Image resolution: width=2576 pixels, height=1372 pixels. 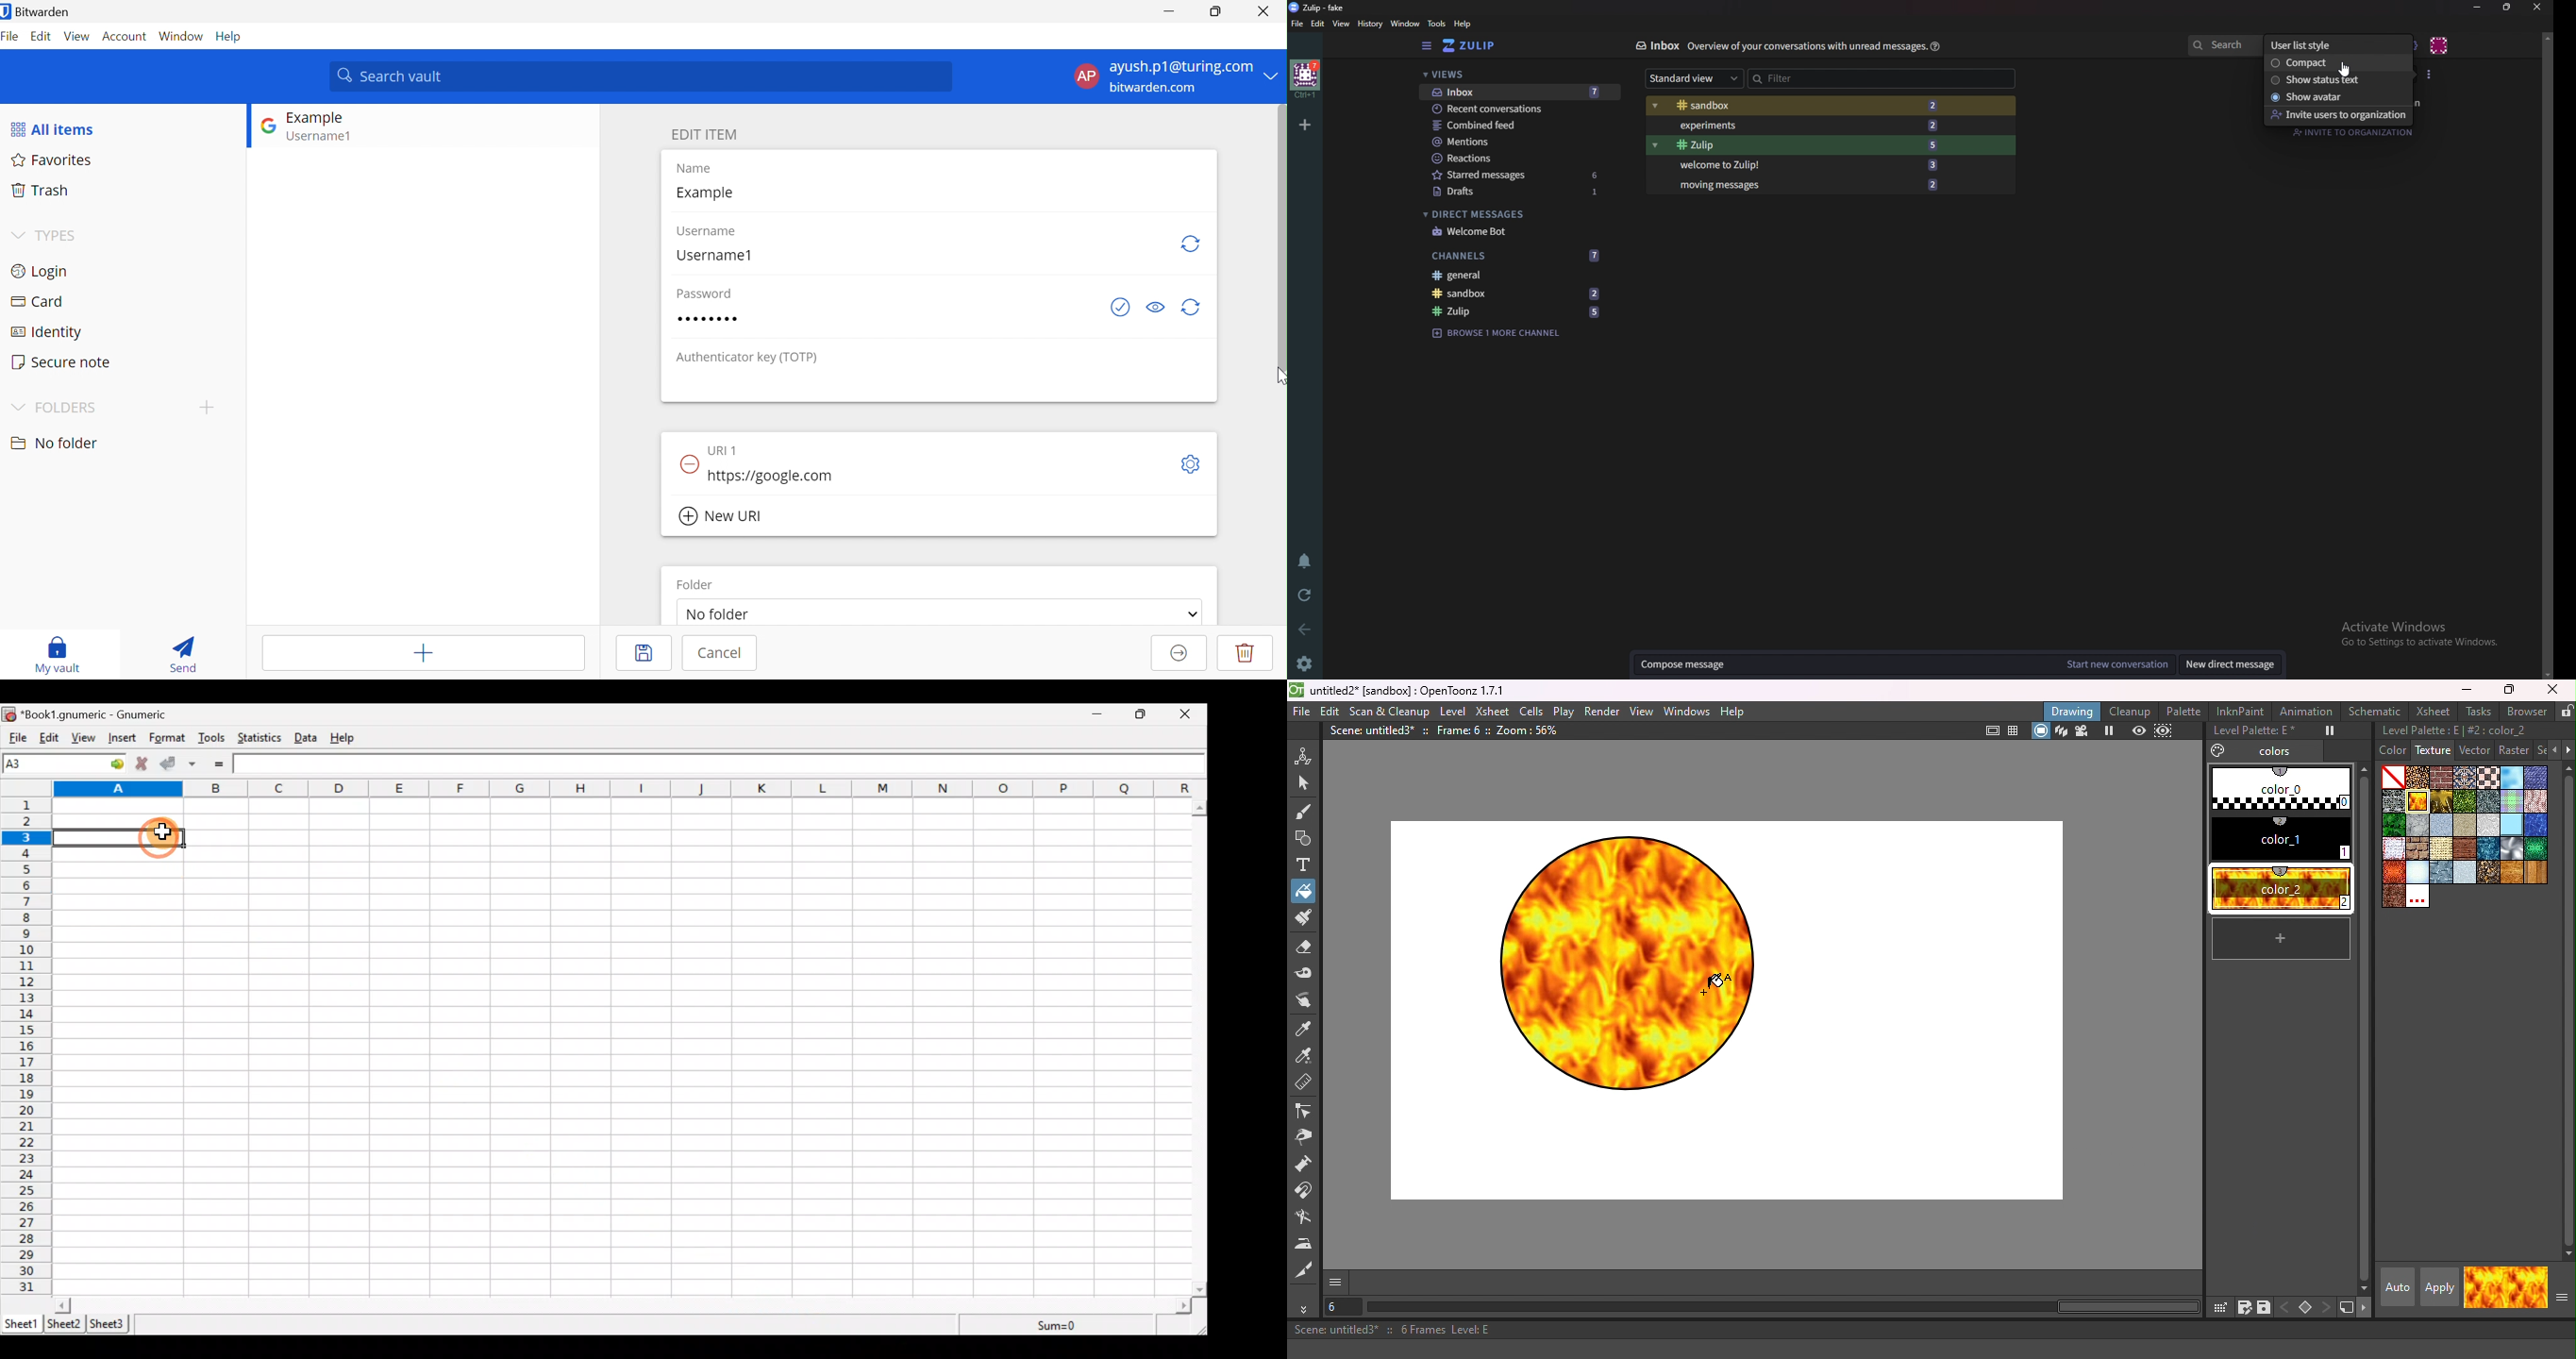 I want to click on stucco.bmp, so click(x=2466, y=873).